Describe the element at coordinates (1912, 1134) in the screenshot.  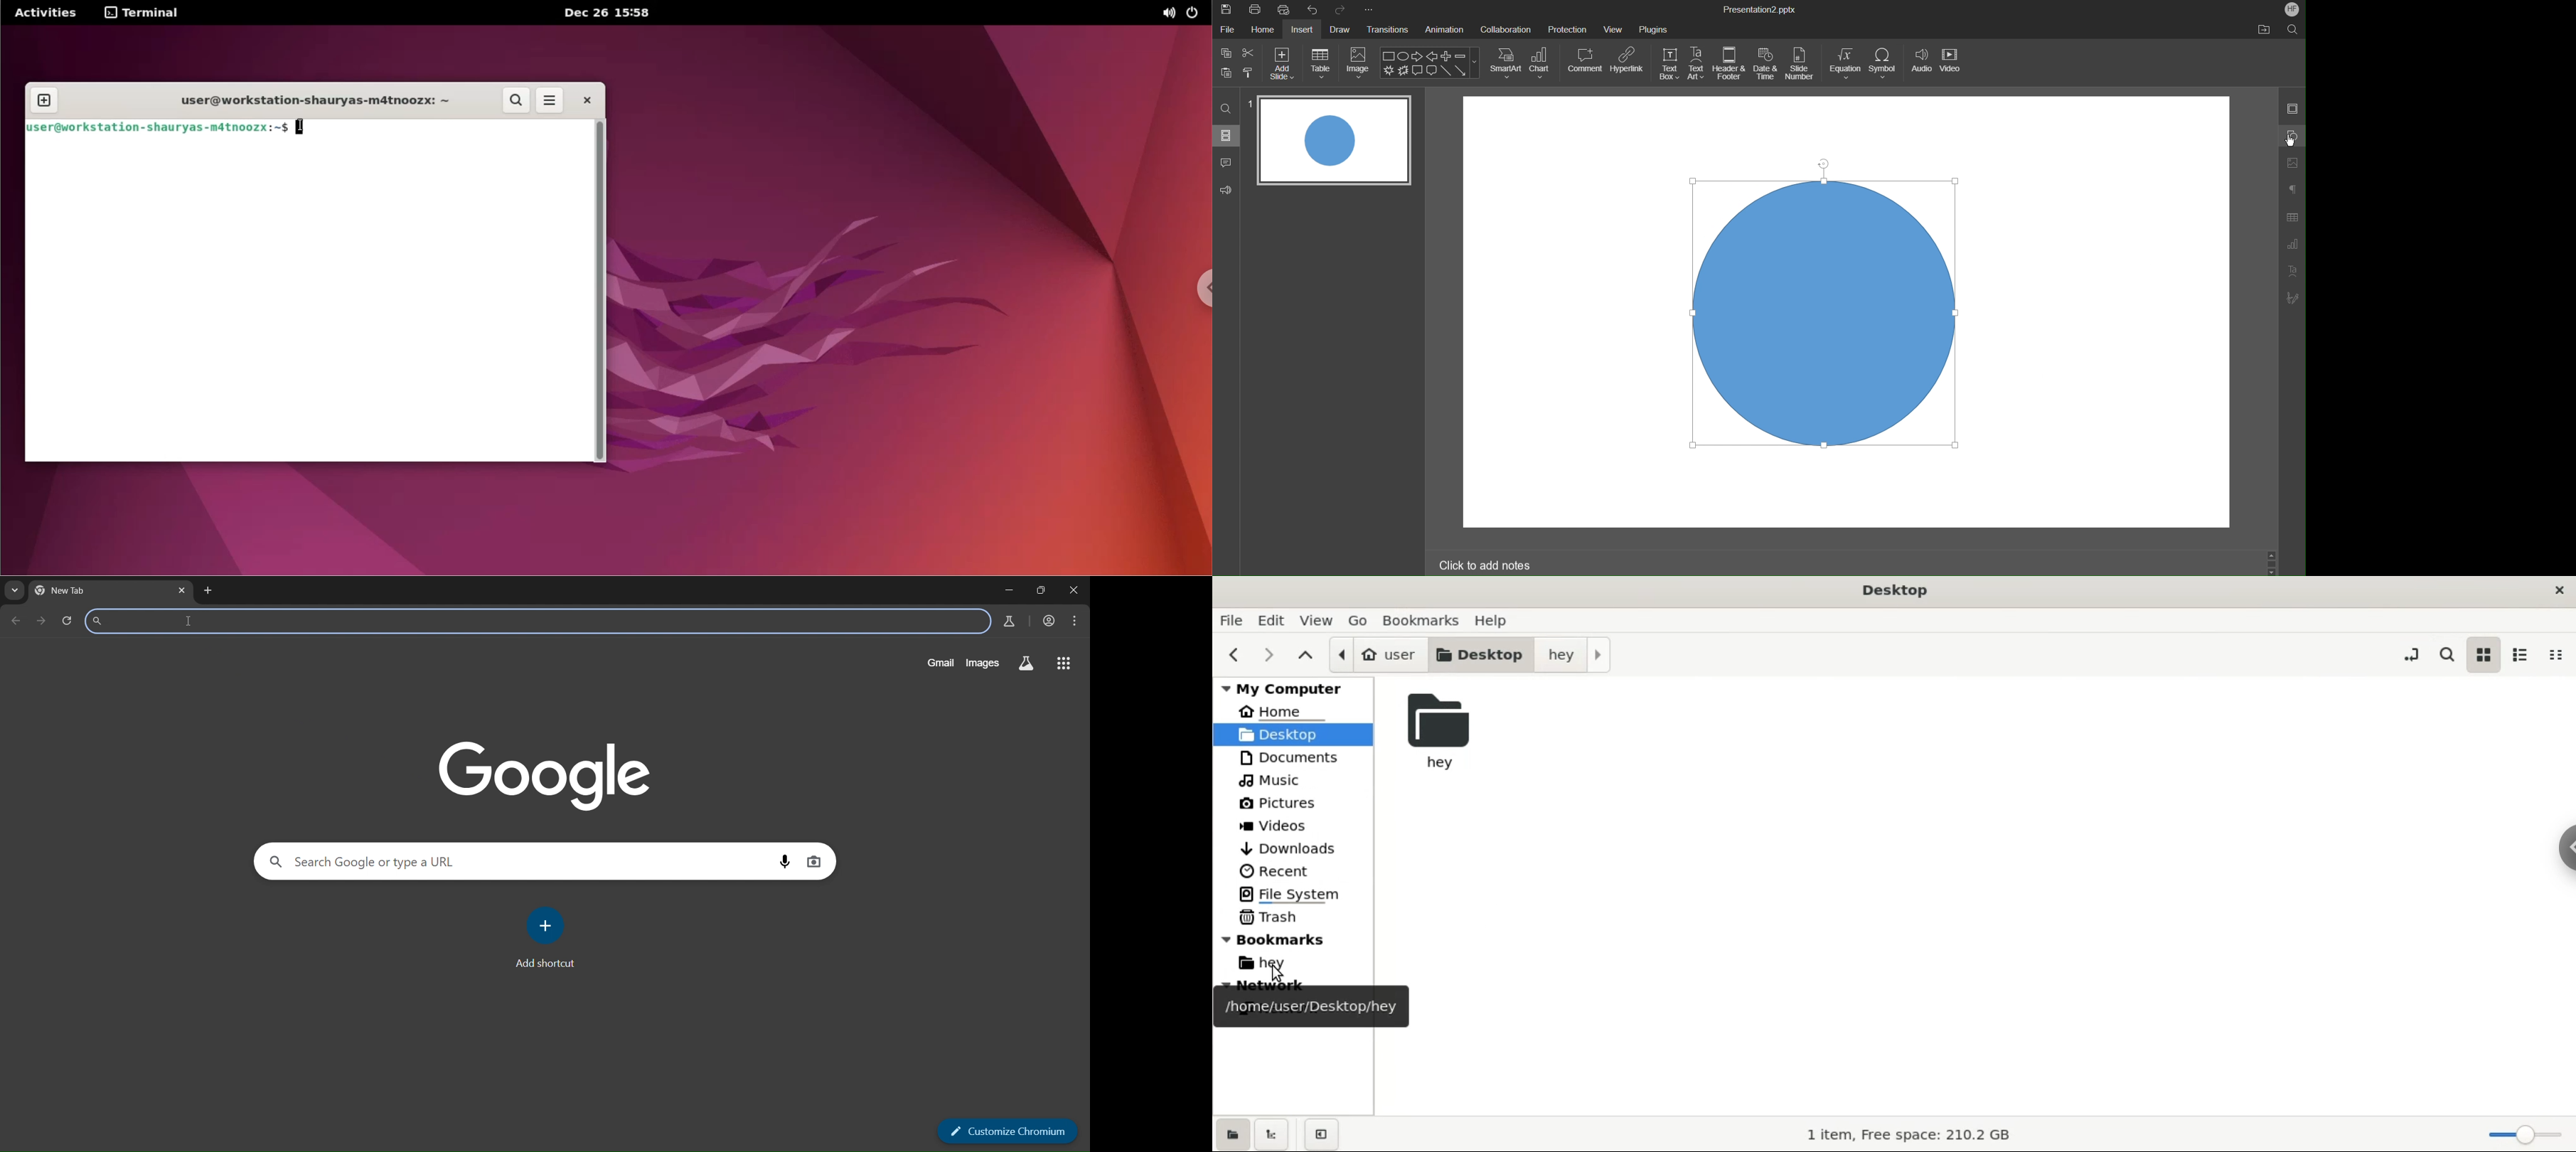
I see `1 item, Free space: 210.2 GB` at that location.